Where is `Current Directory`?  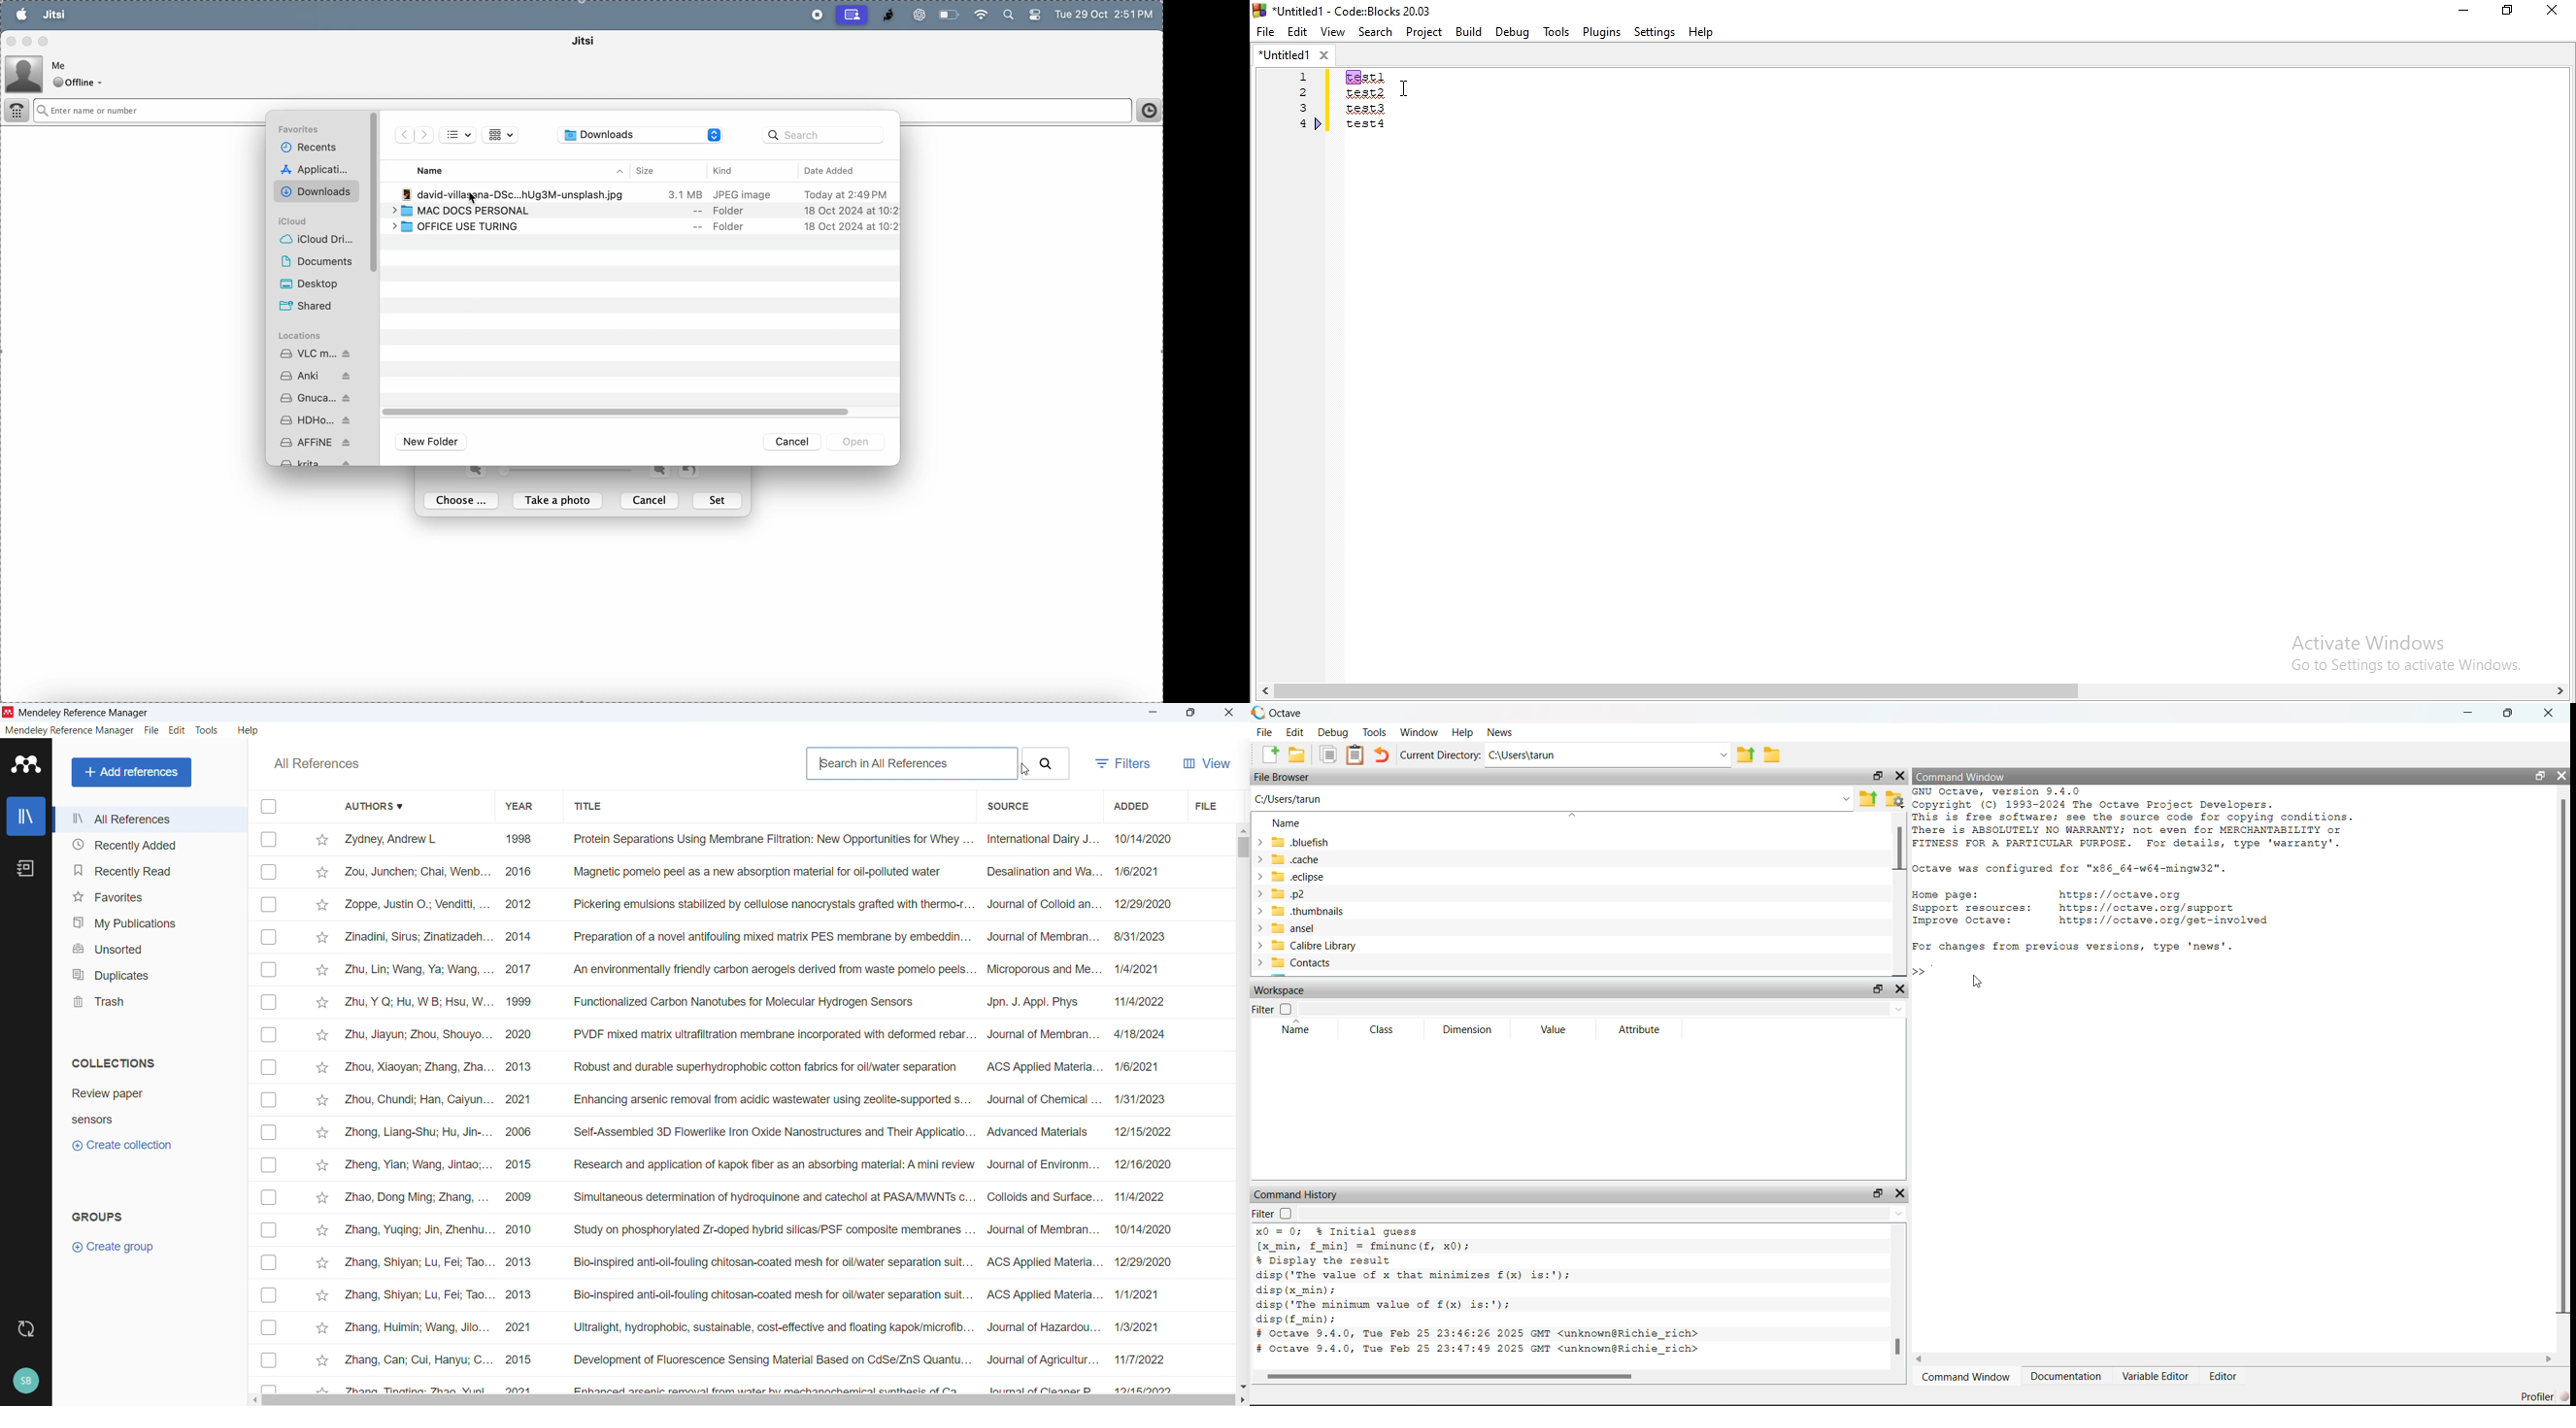
Current Directory is located at coordinates (1439, 755).